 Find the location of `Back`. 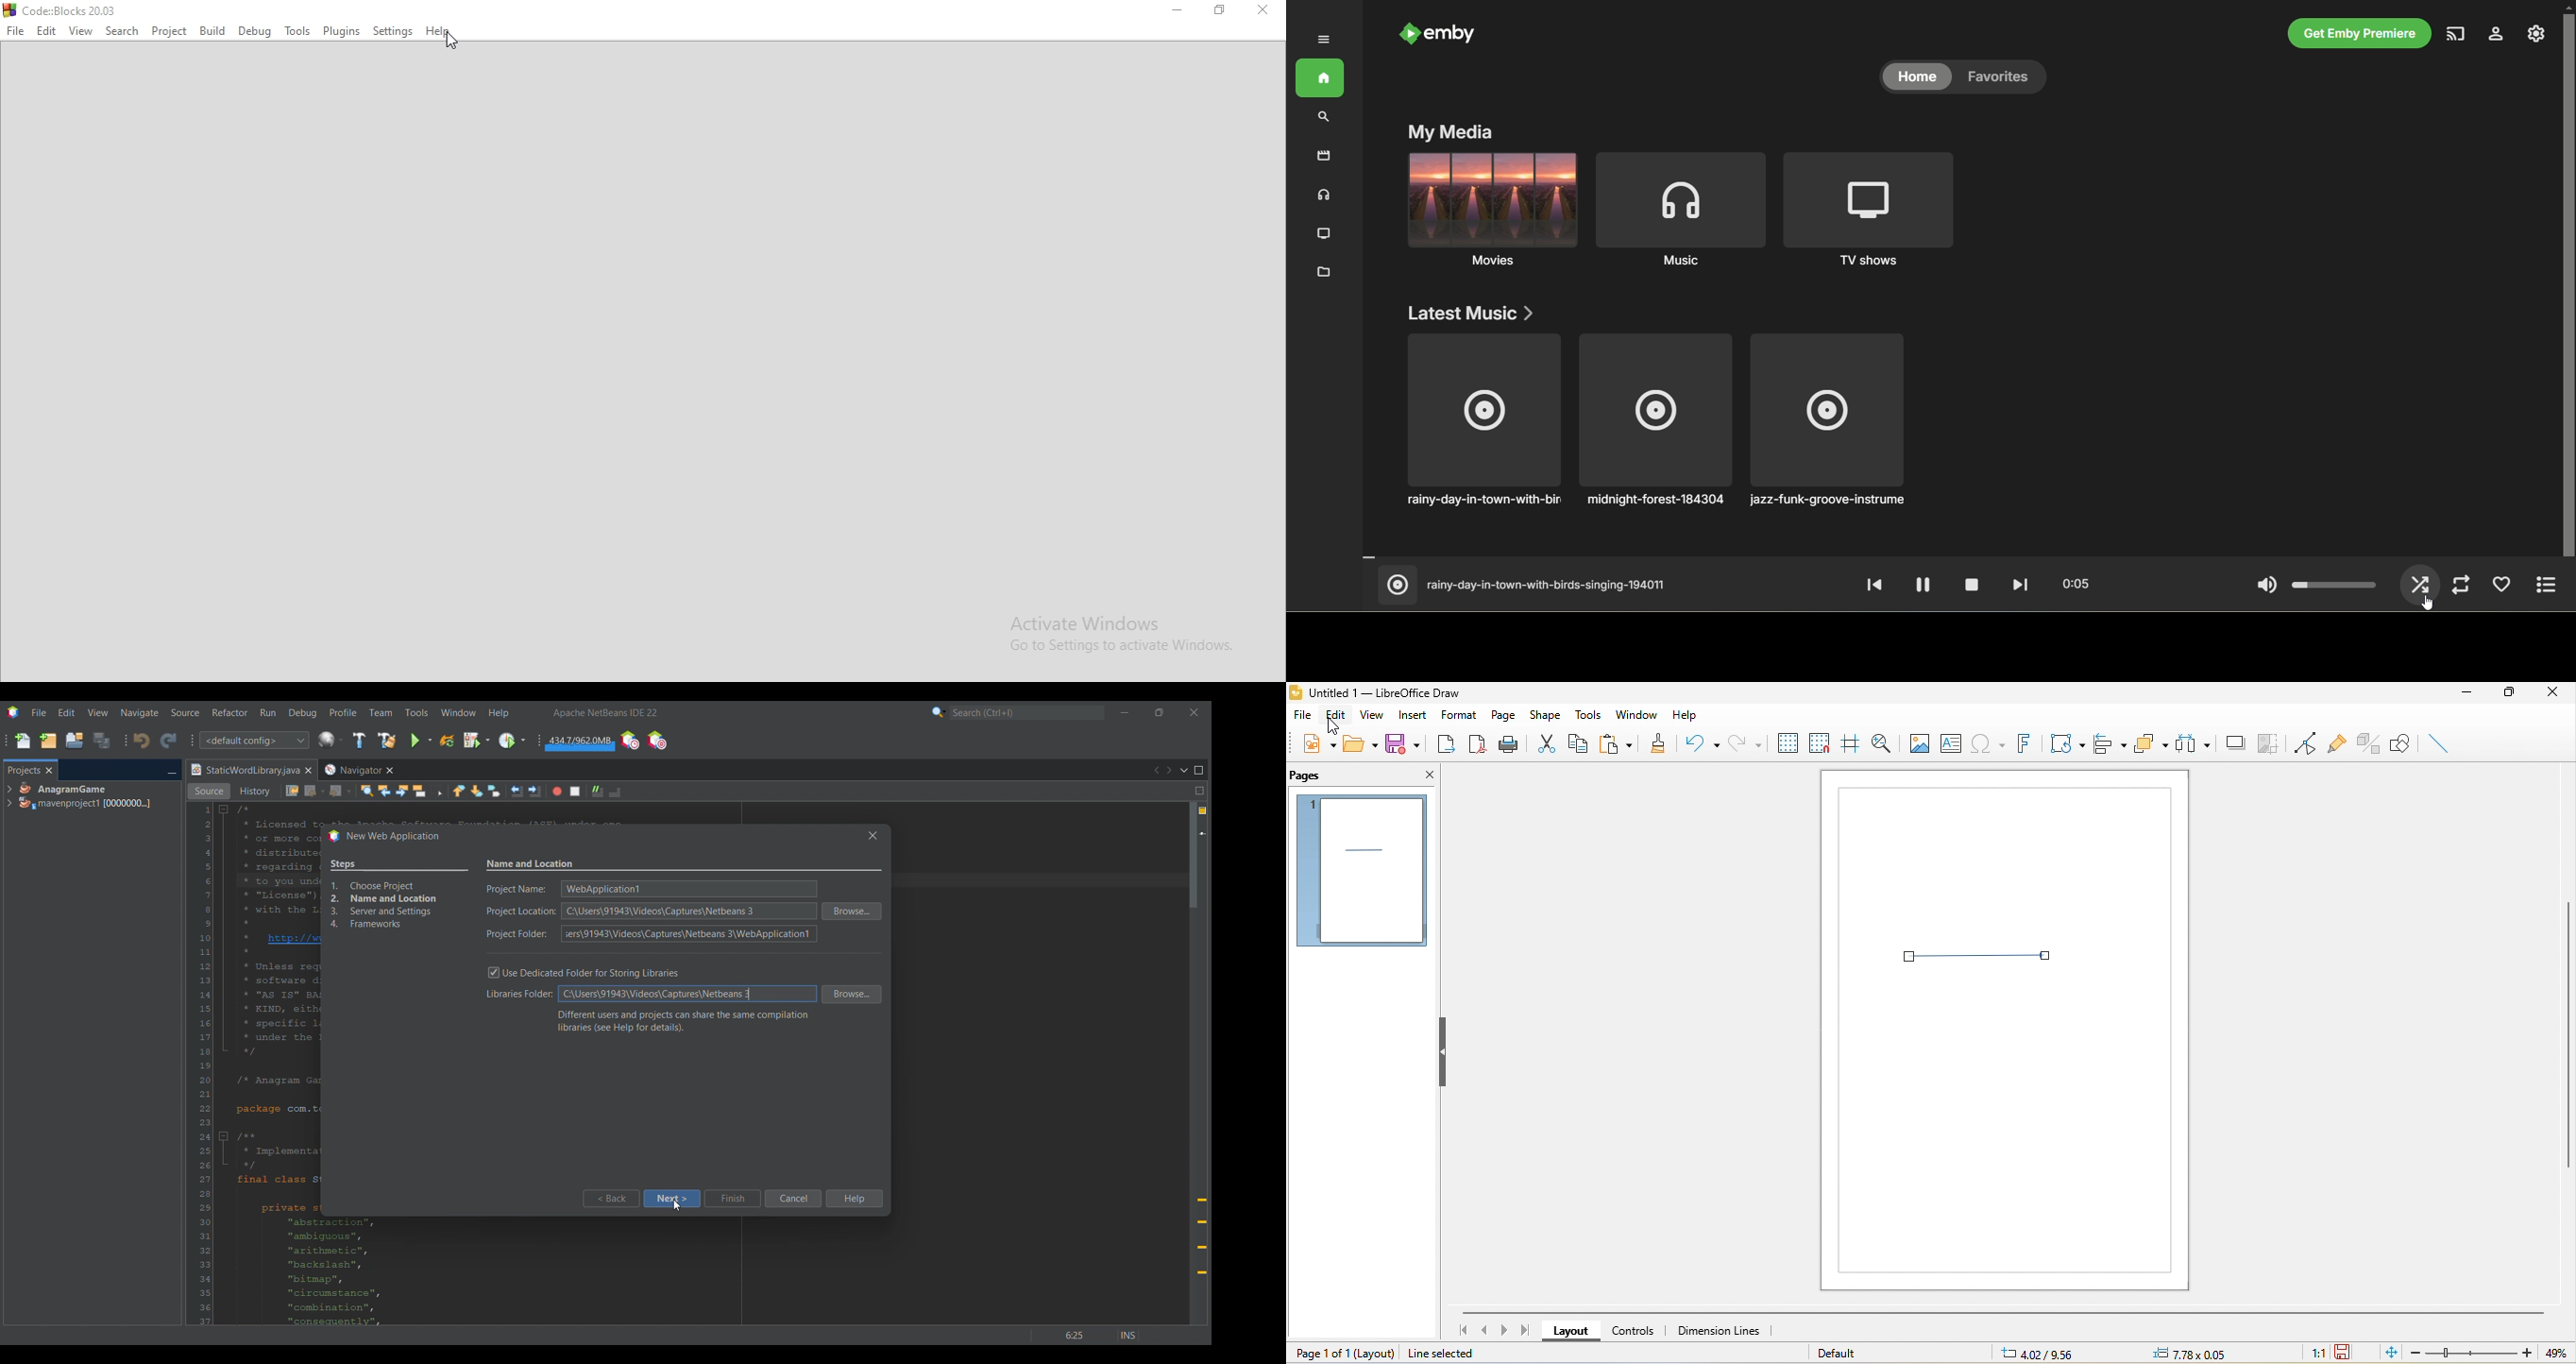

Back is located at coordinates (610, 1199).